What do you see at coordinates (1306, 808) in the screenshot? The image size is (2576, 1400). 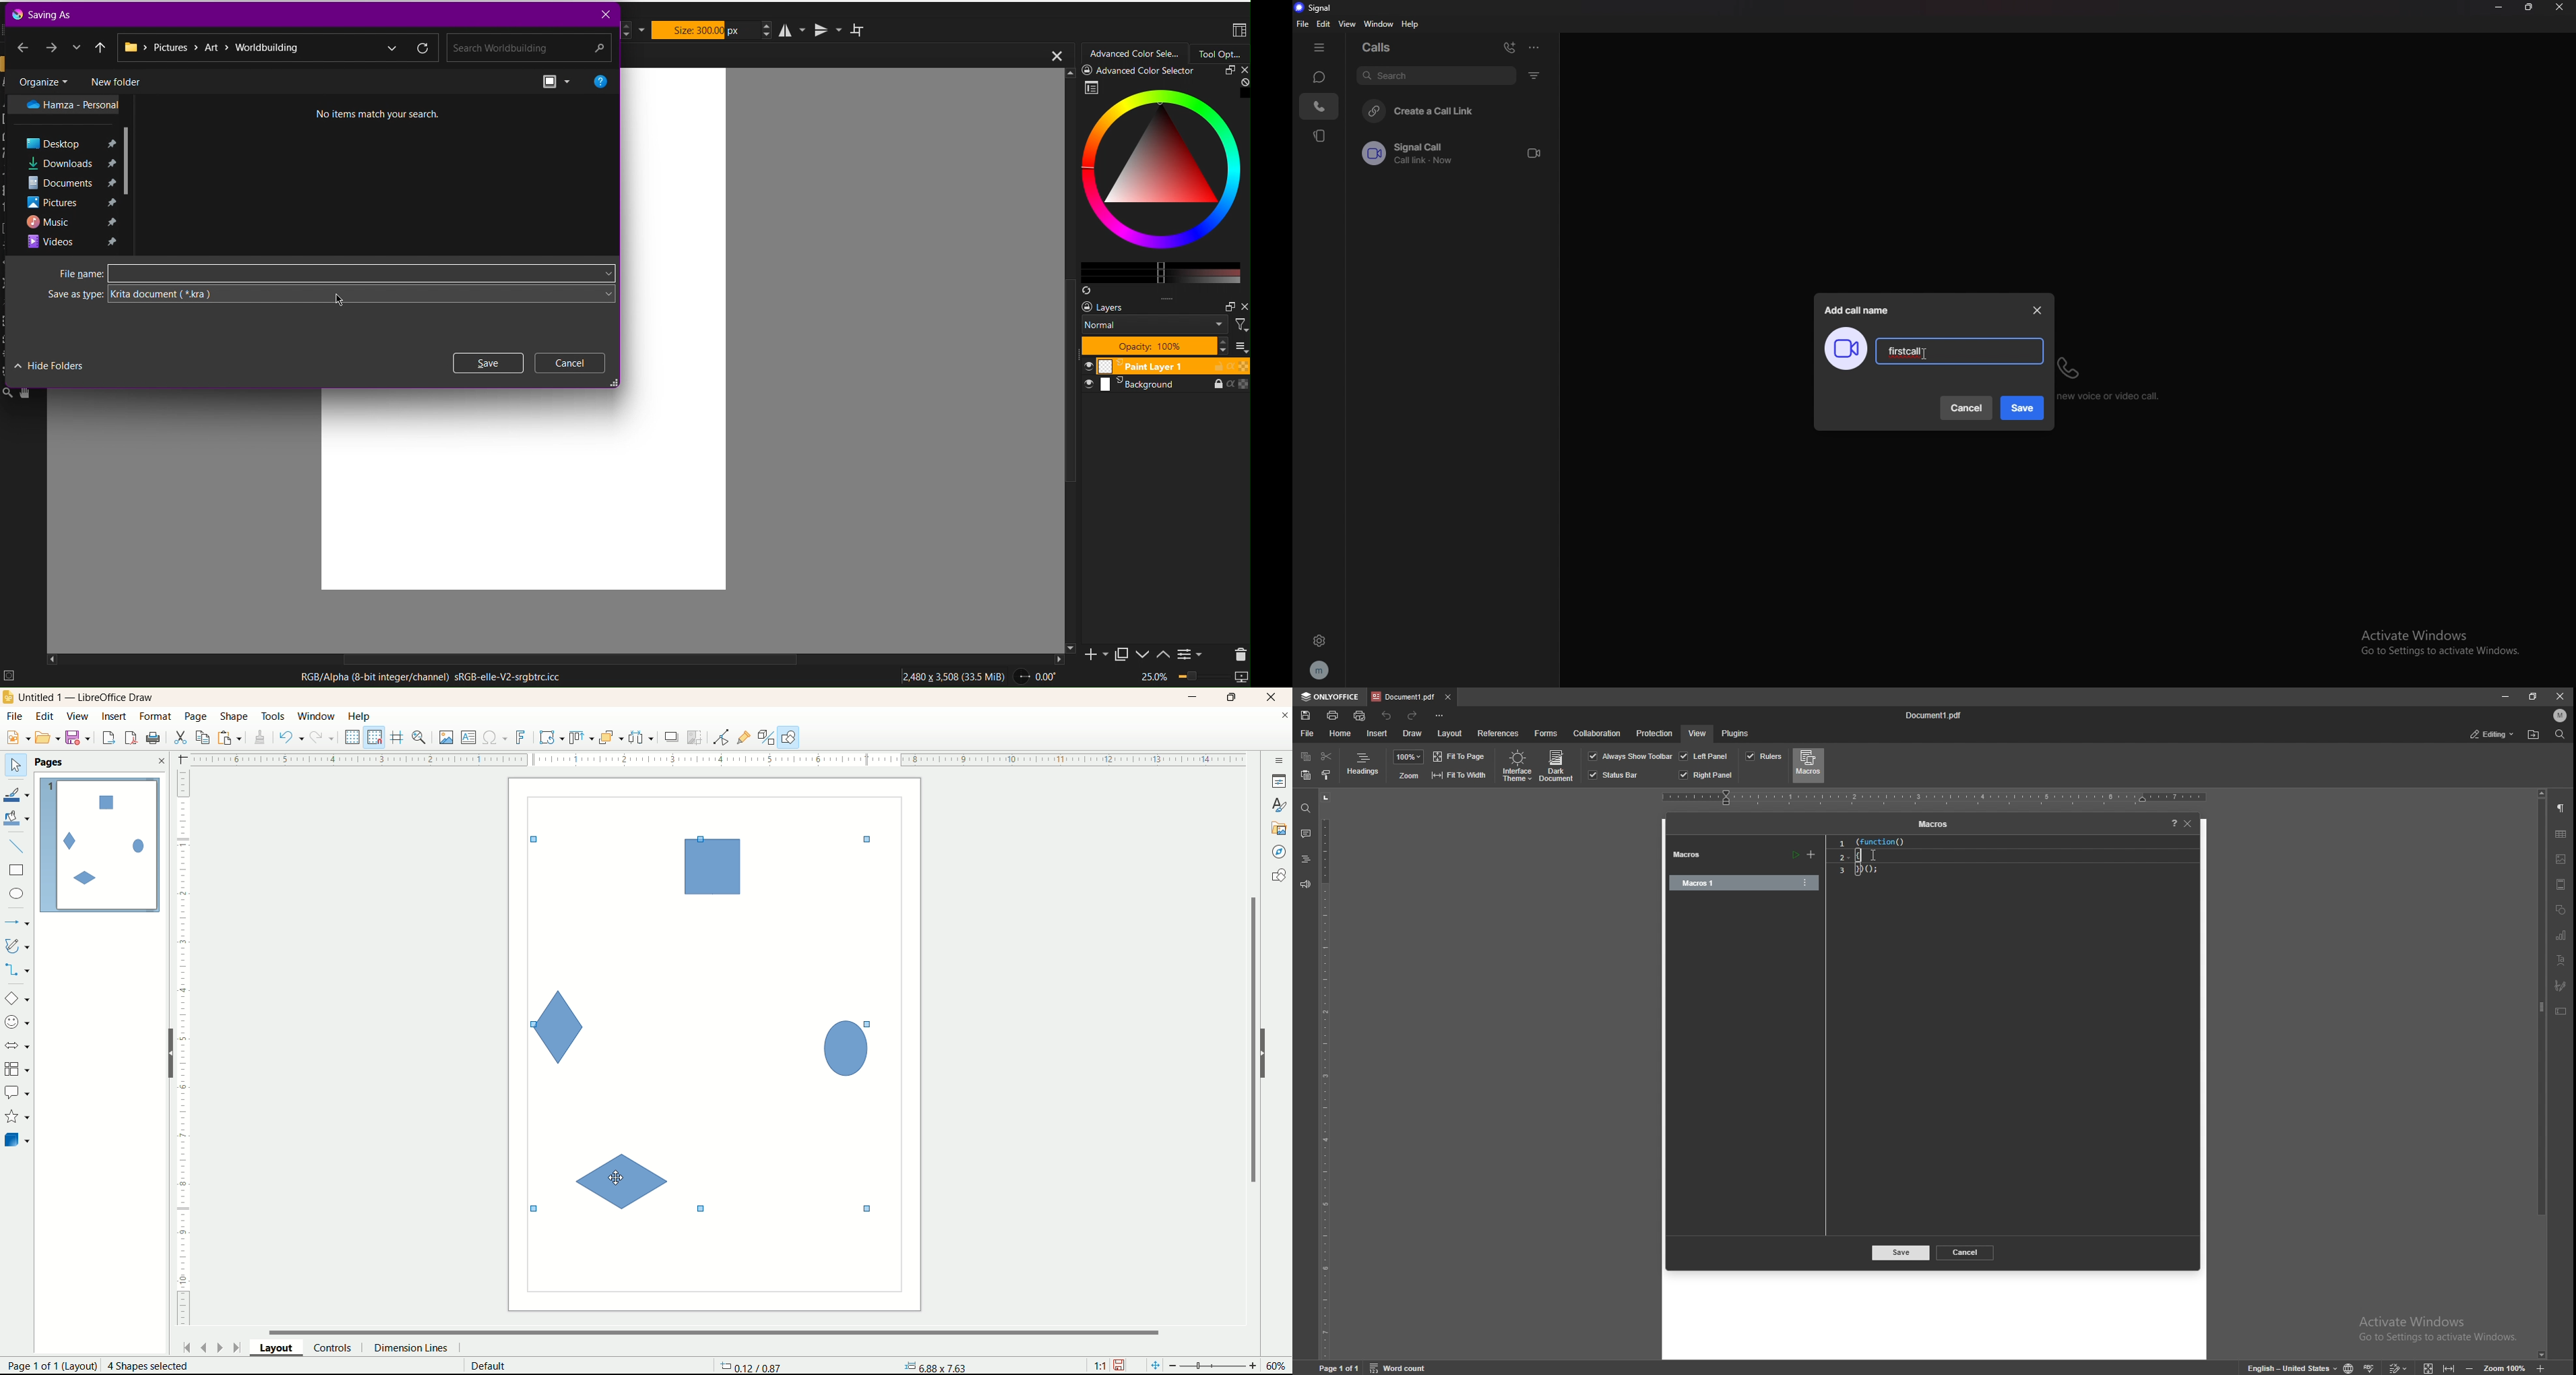 I see `find` at bounding box center [1306, 808].